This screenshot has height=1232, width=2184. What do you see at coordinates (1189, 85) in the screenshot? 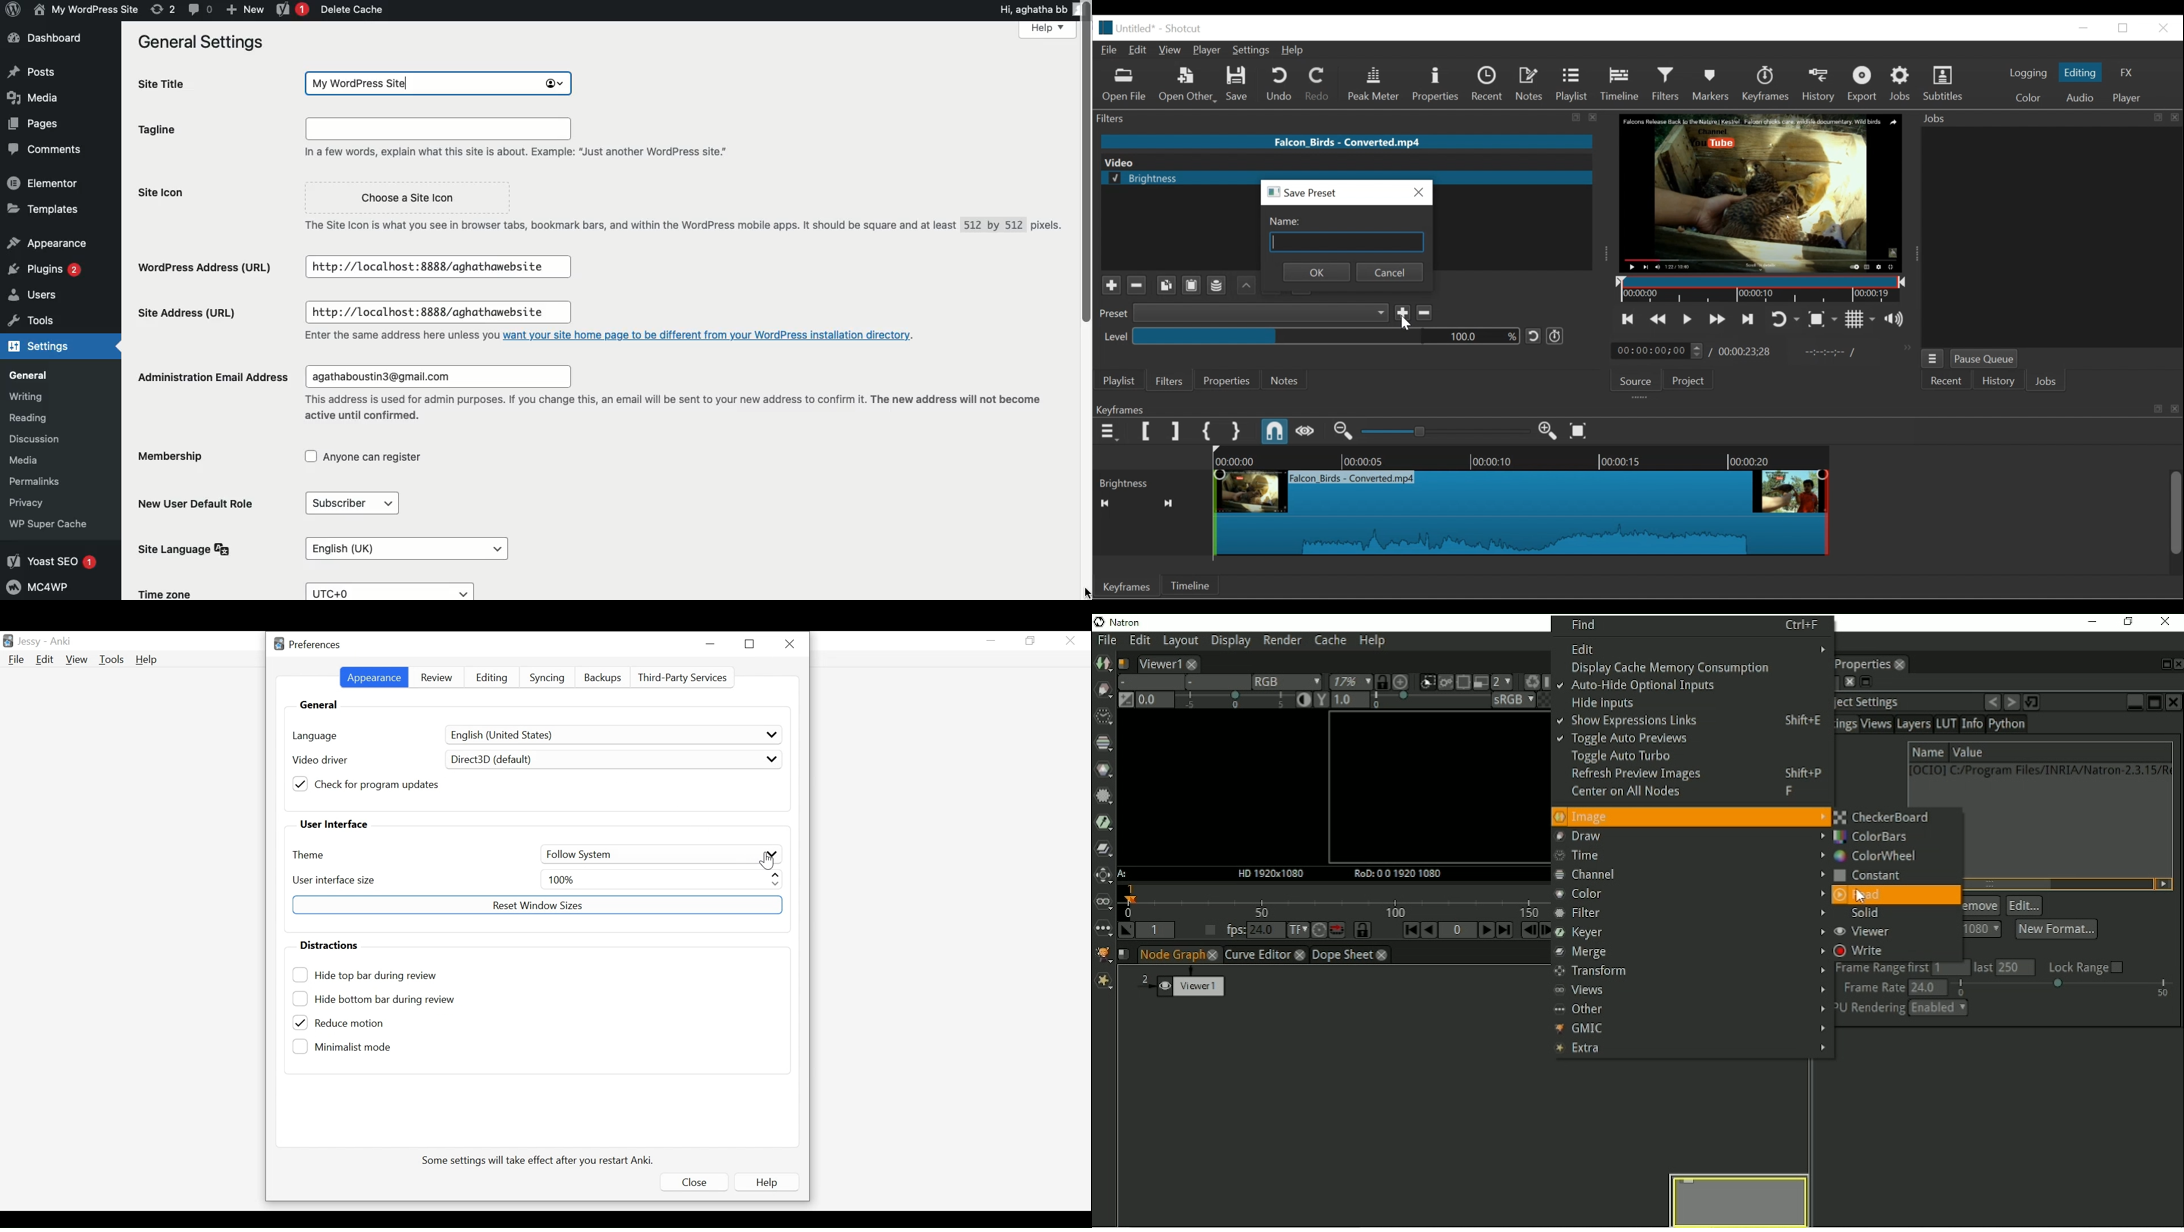
I see `Open Other` at bounding box center [1189, 85].